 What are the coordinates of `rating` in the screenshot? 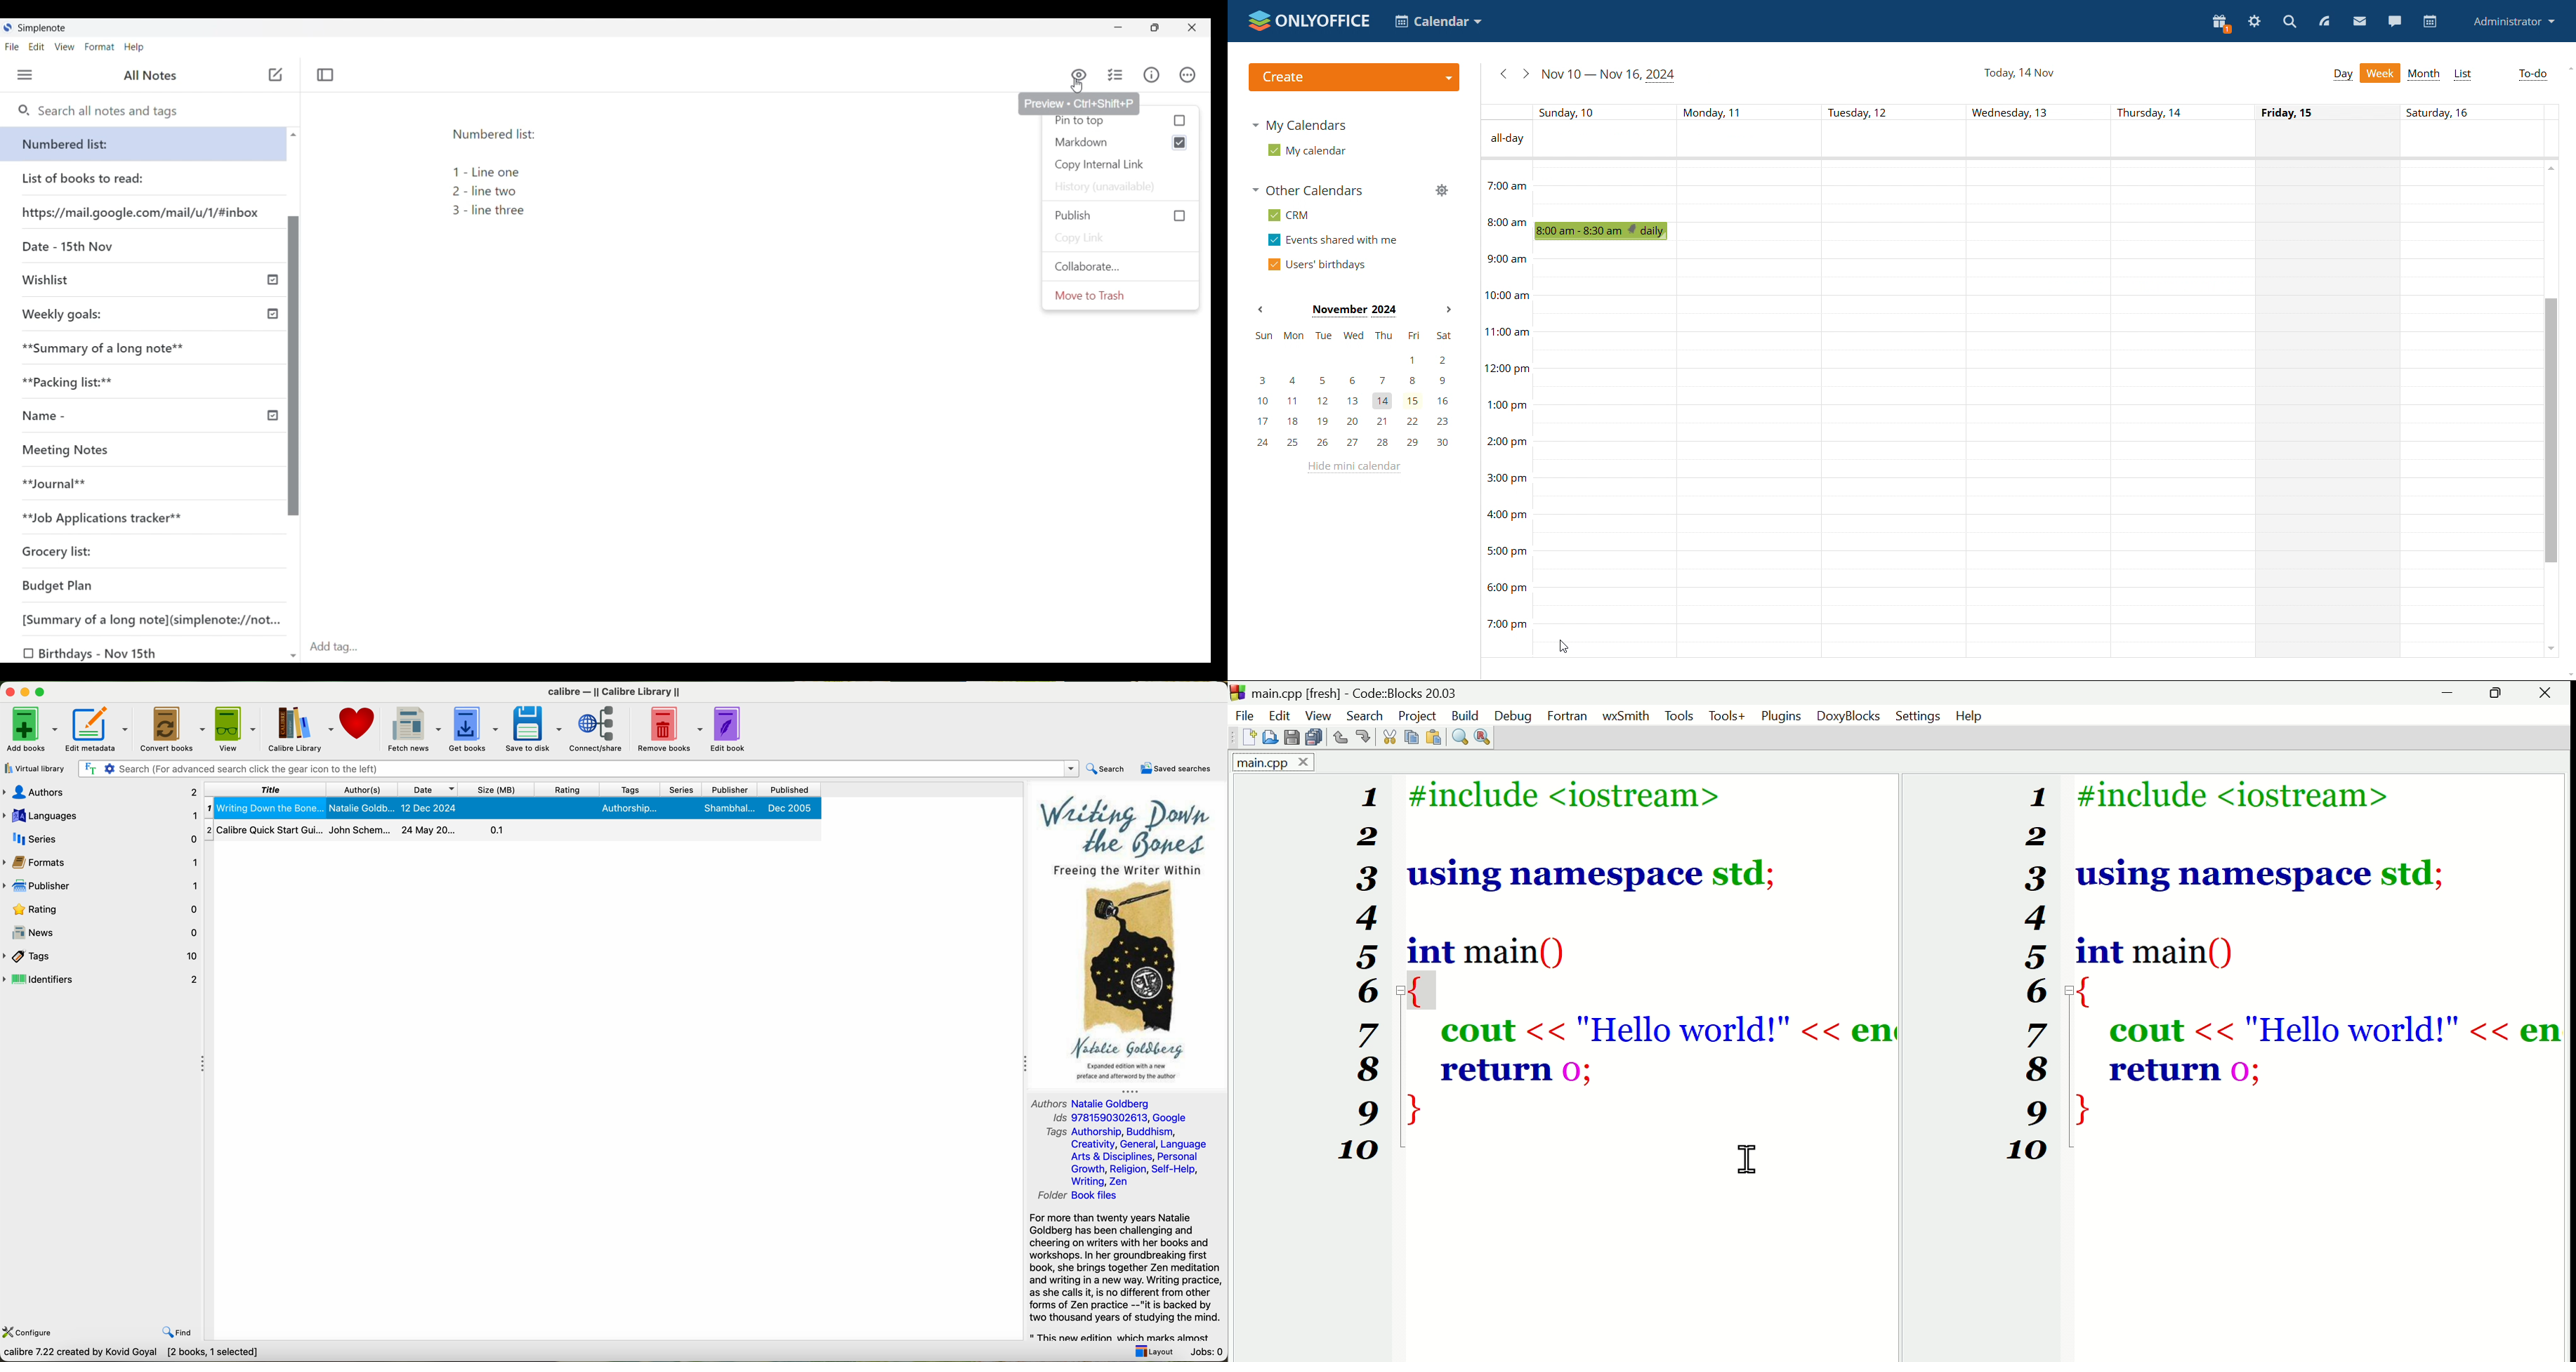 It's located at (566, 790).